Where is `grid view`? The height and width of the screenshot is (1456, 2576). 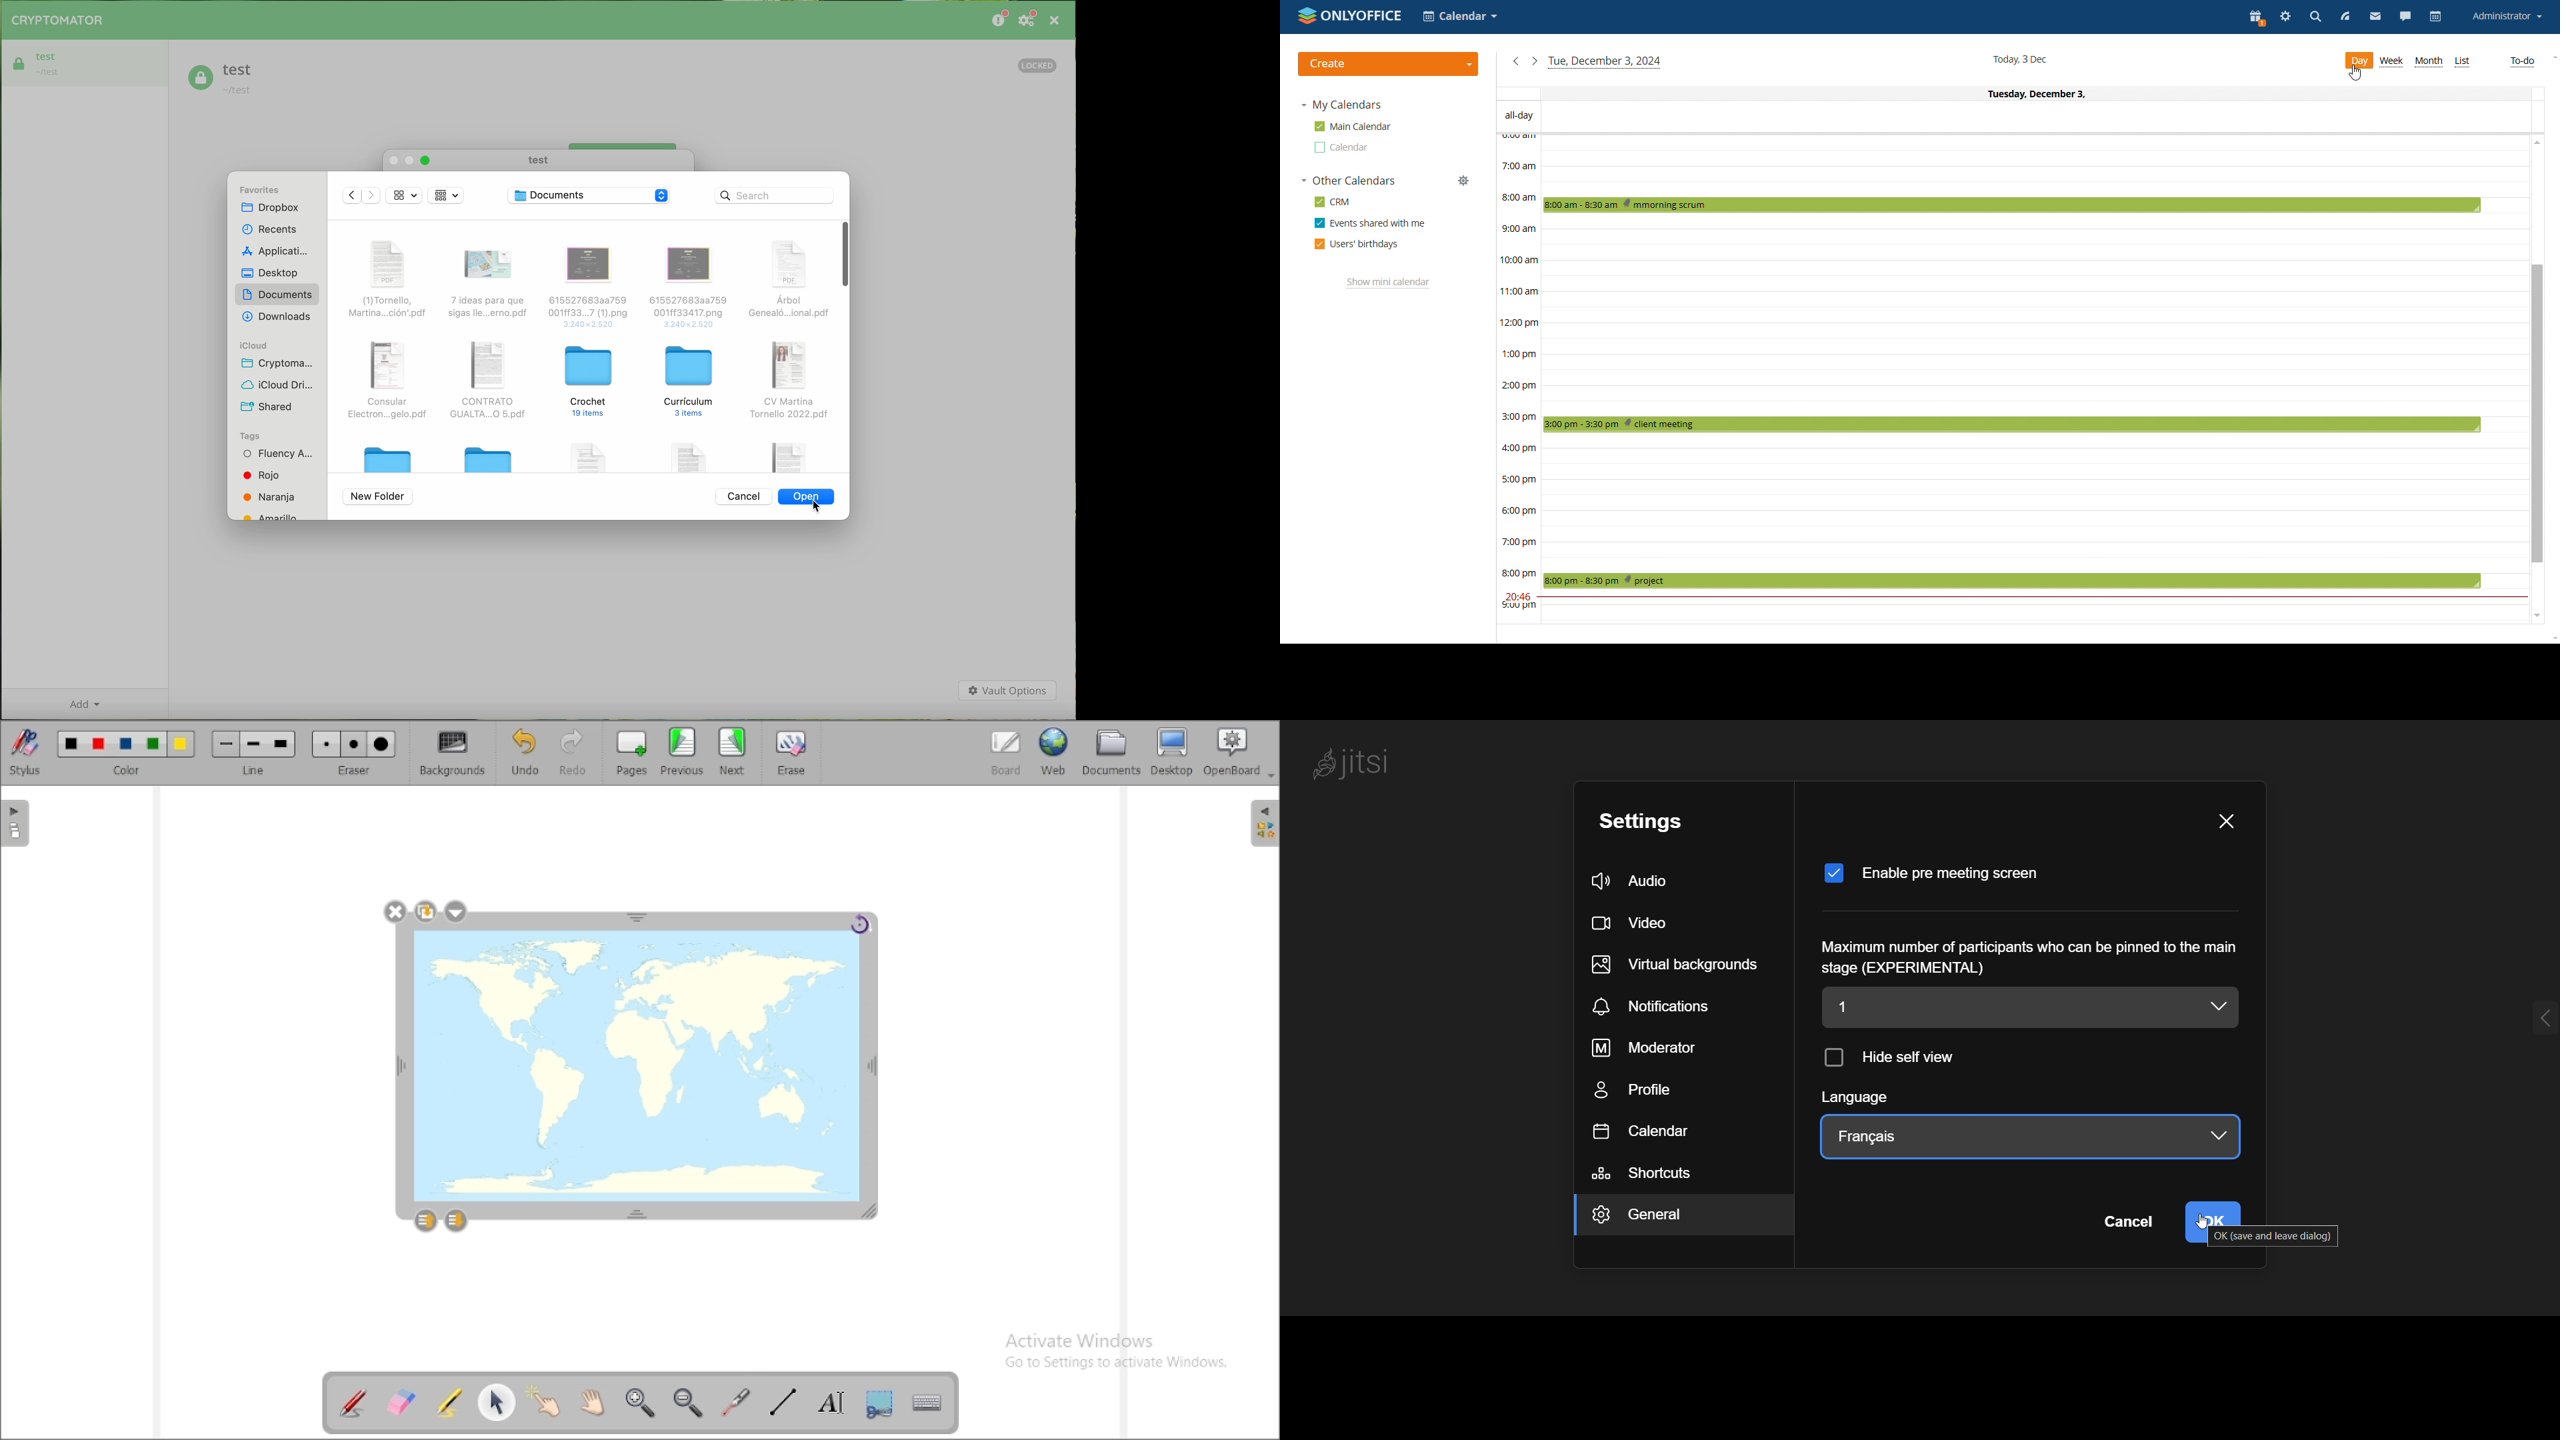
grid view is located at coordinates (446, 195).